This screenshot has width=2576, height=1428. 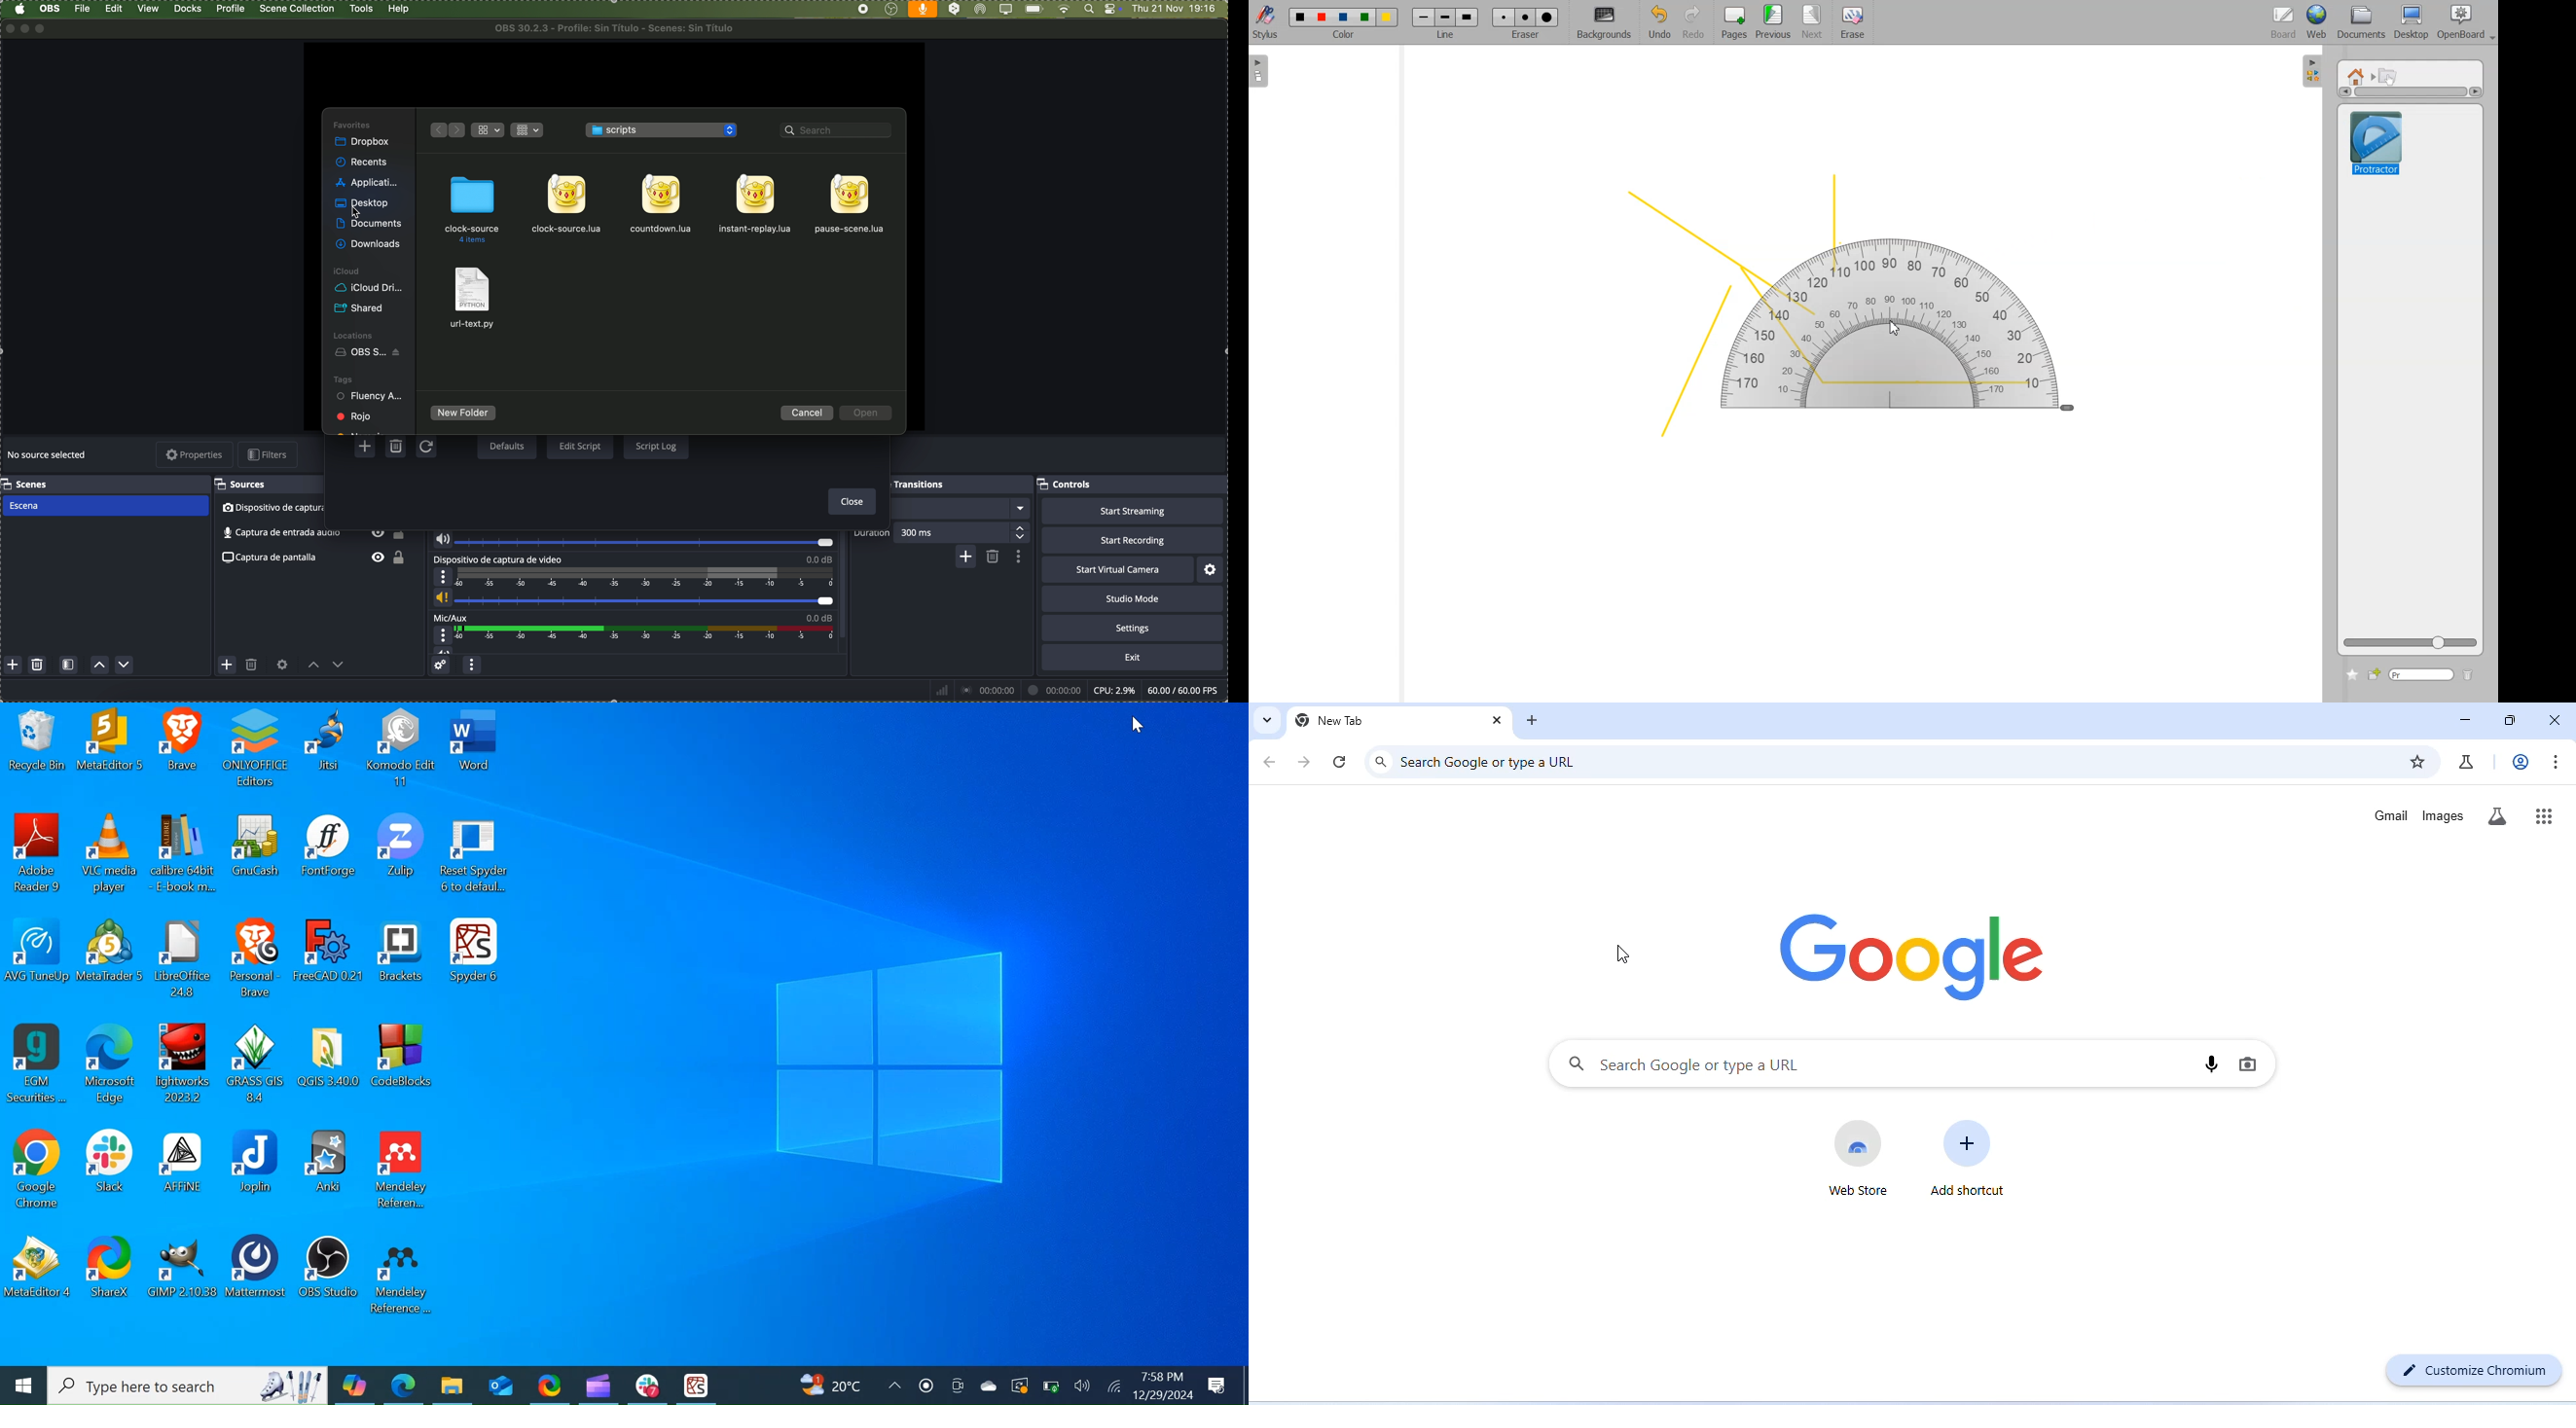 I want to click on dropbox, so click(x=364, y=143).